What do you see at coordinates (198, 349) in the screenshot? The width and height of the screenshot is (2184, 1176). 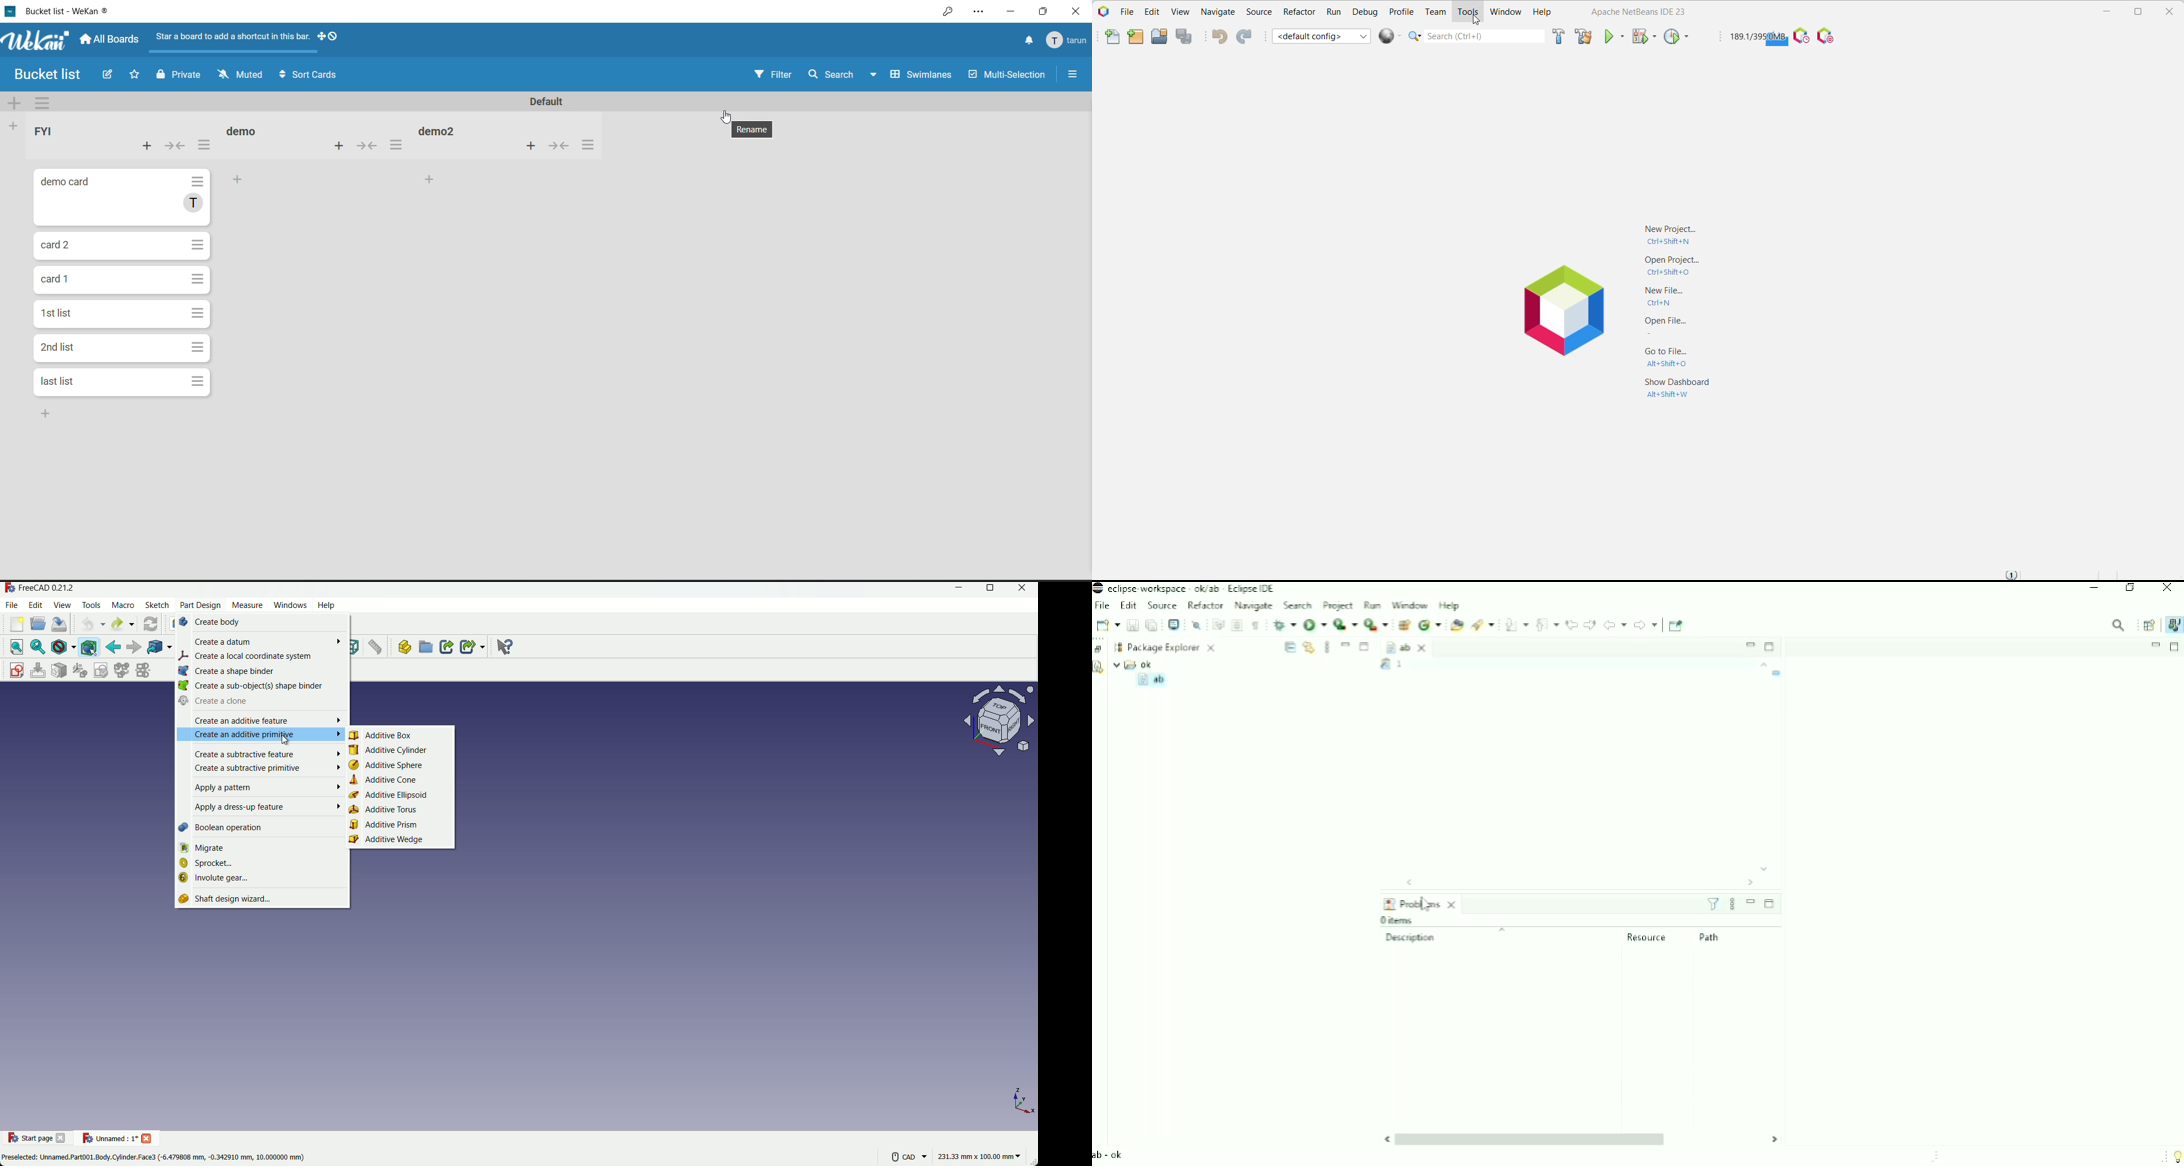 I see `card actions` at bounding box center [198, 349].